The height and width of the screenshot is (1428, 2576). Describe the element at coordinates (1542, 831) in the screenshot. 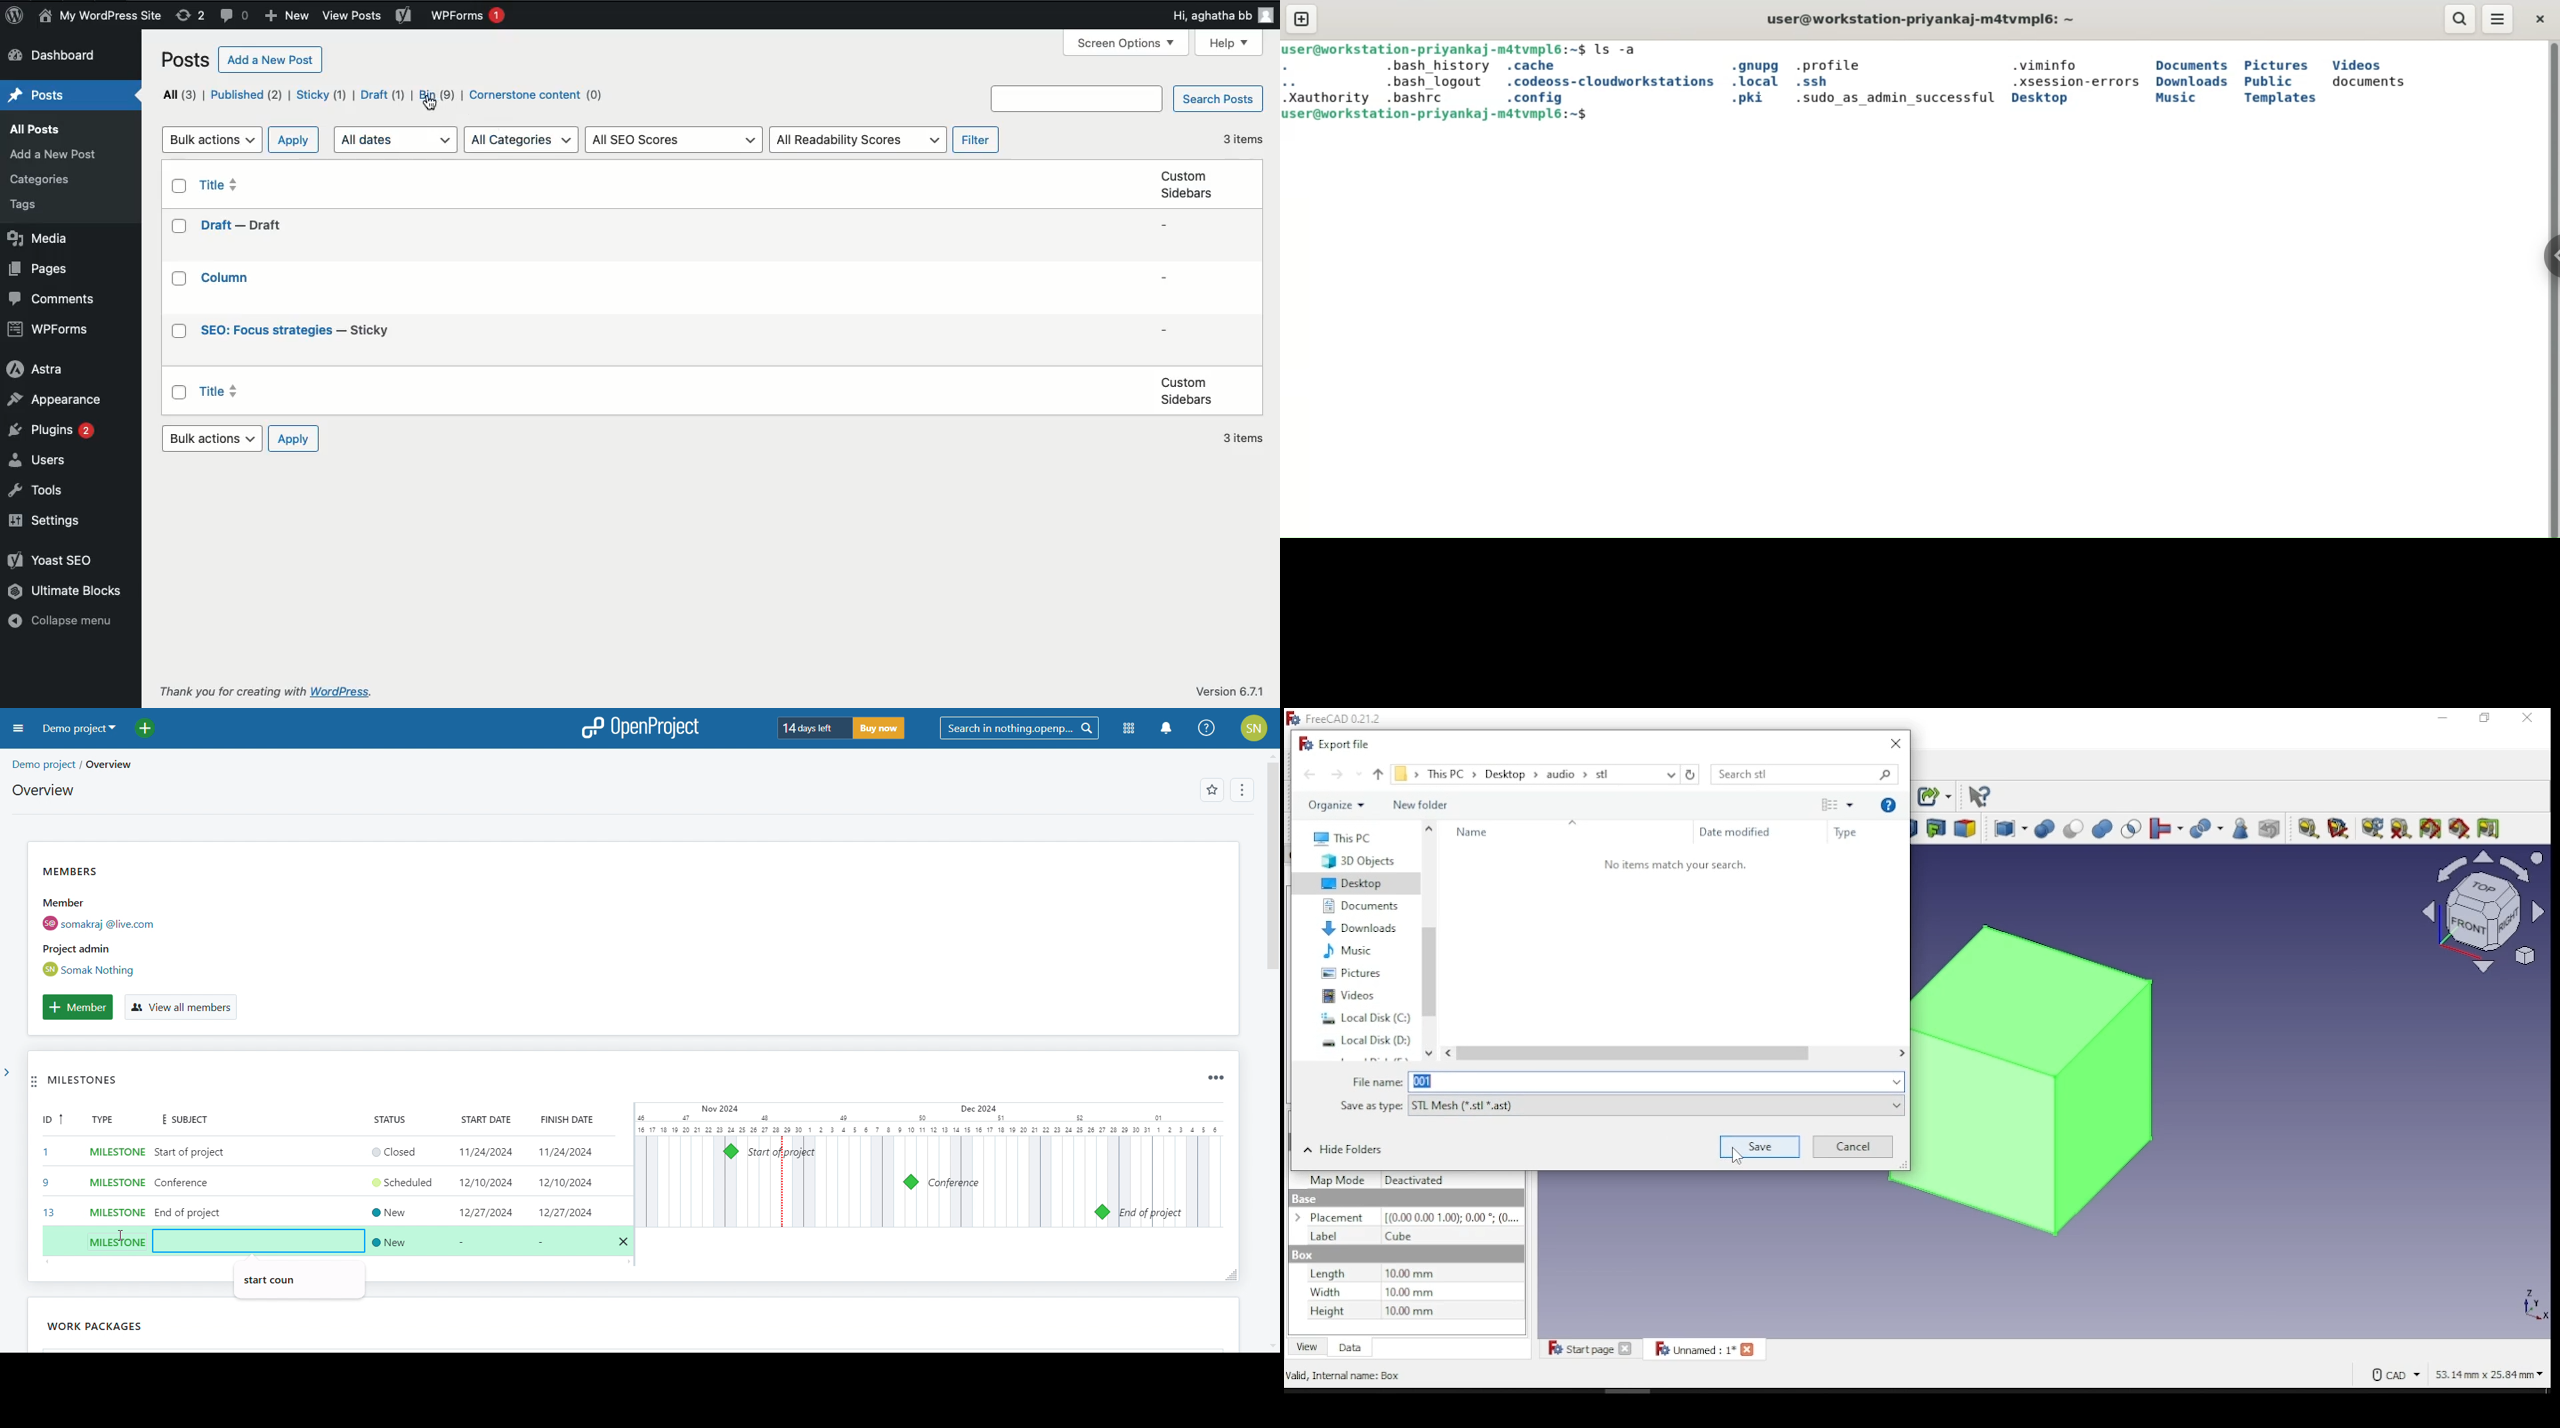

I see `name` at that location.